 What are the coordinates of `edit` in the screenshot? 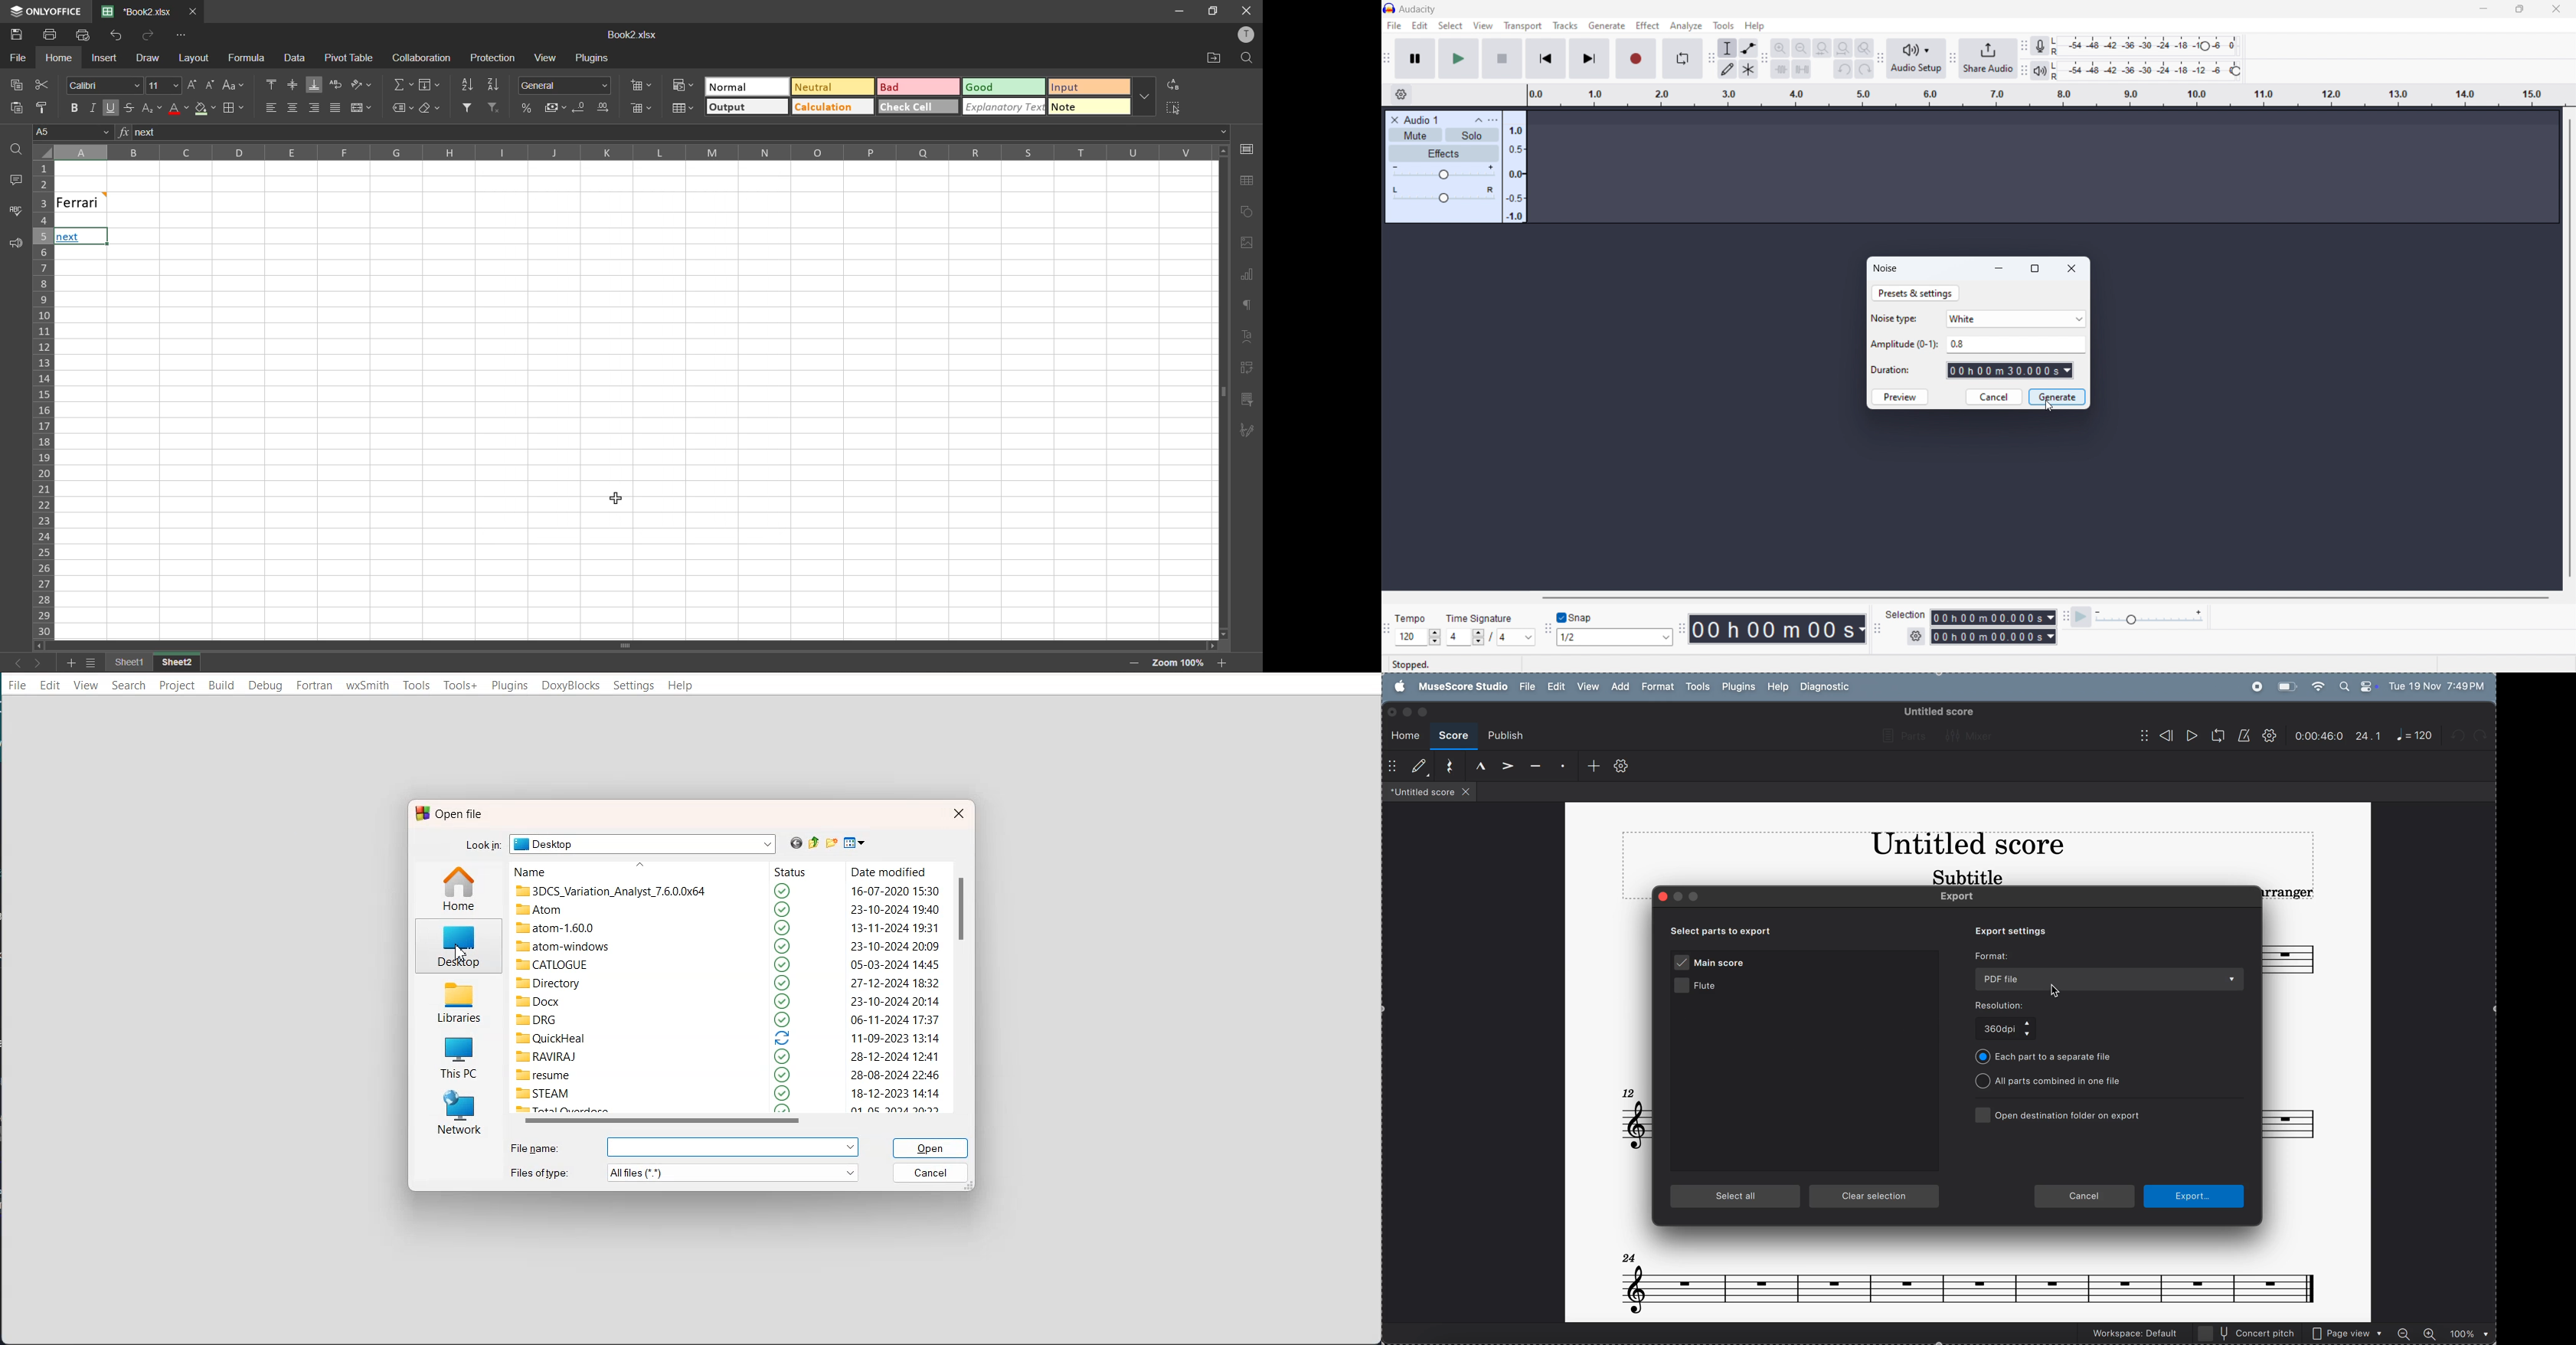 It's located at (1419, 26).